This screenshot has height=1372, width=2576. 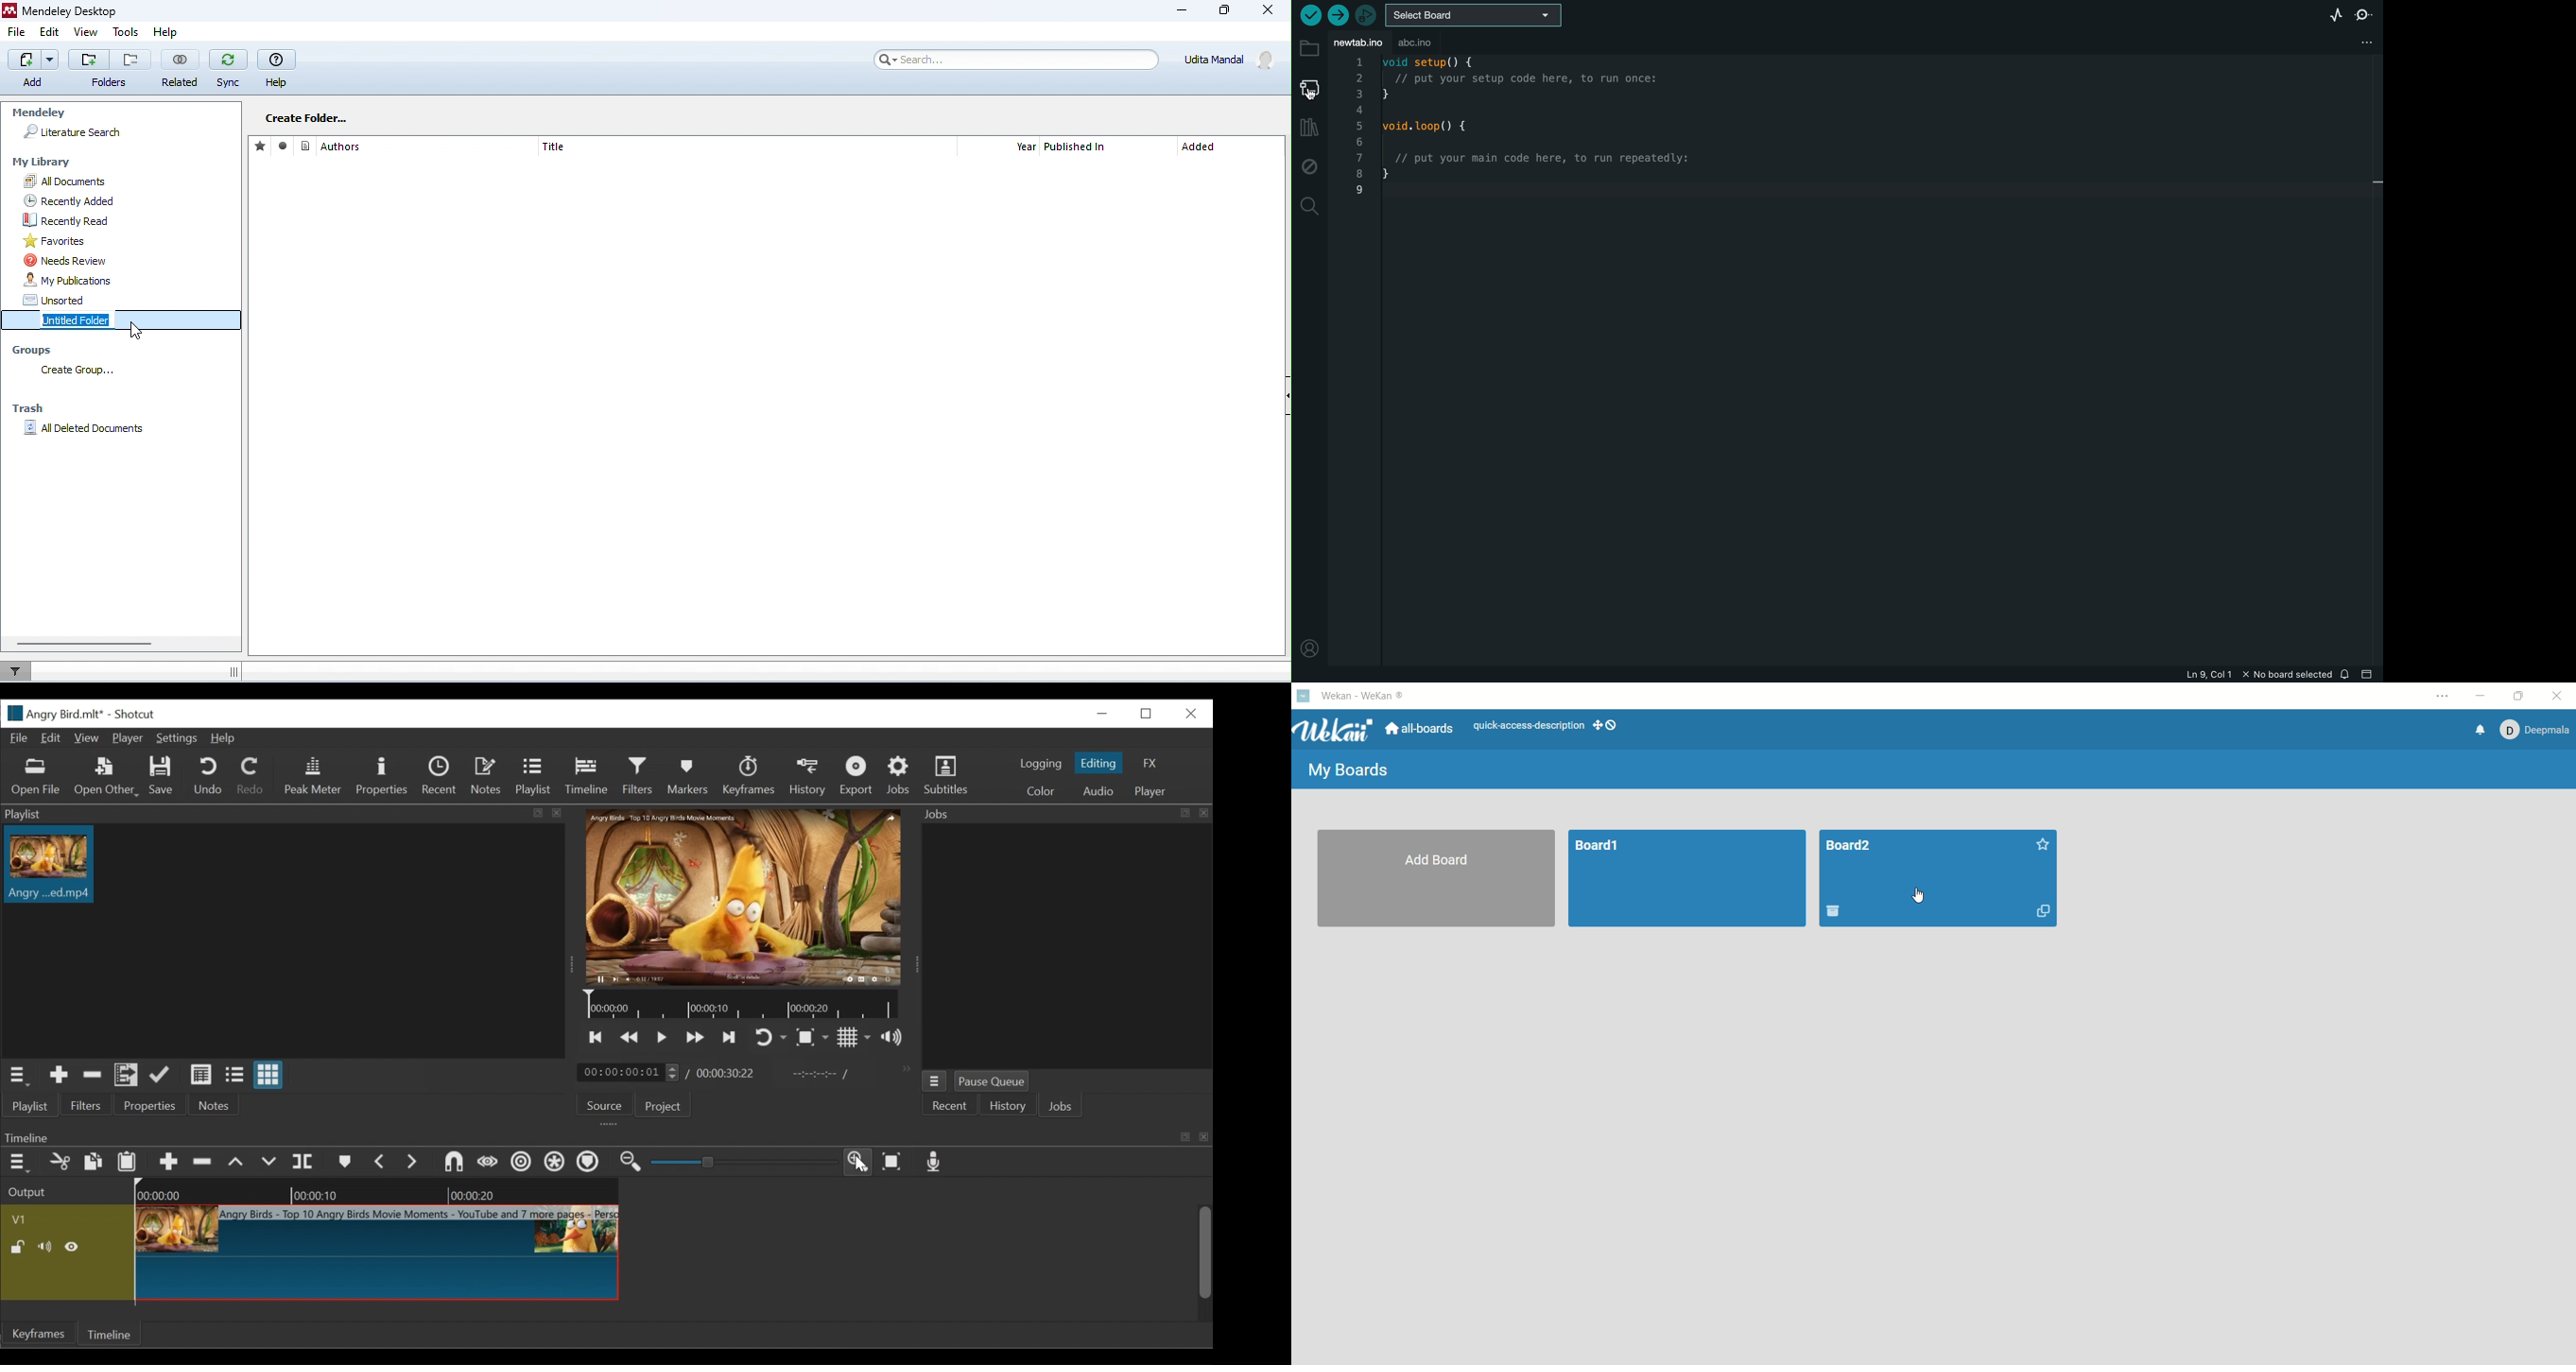 What do you see at coordinates (631, 1038) in the screenshot?
I see `Play quickly backward` at bounding box center [631, 1038].